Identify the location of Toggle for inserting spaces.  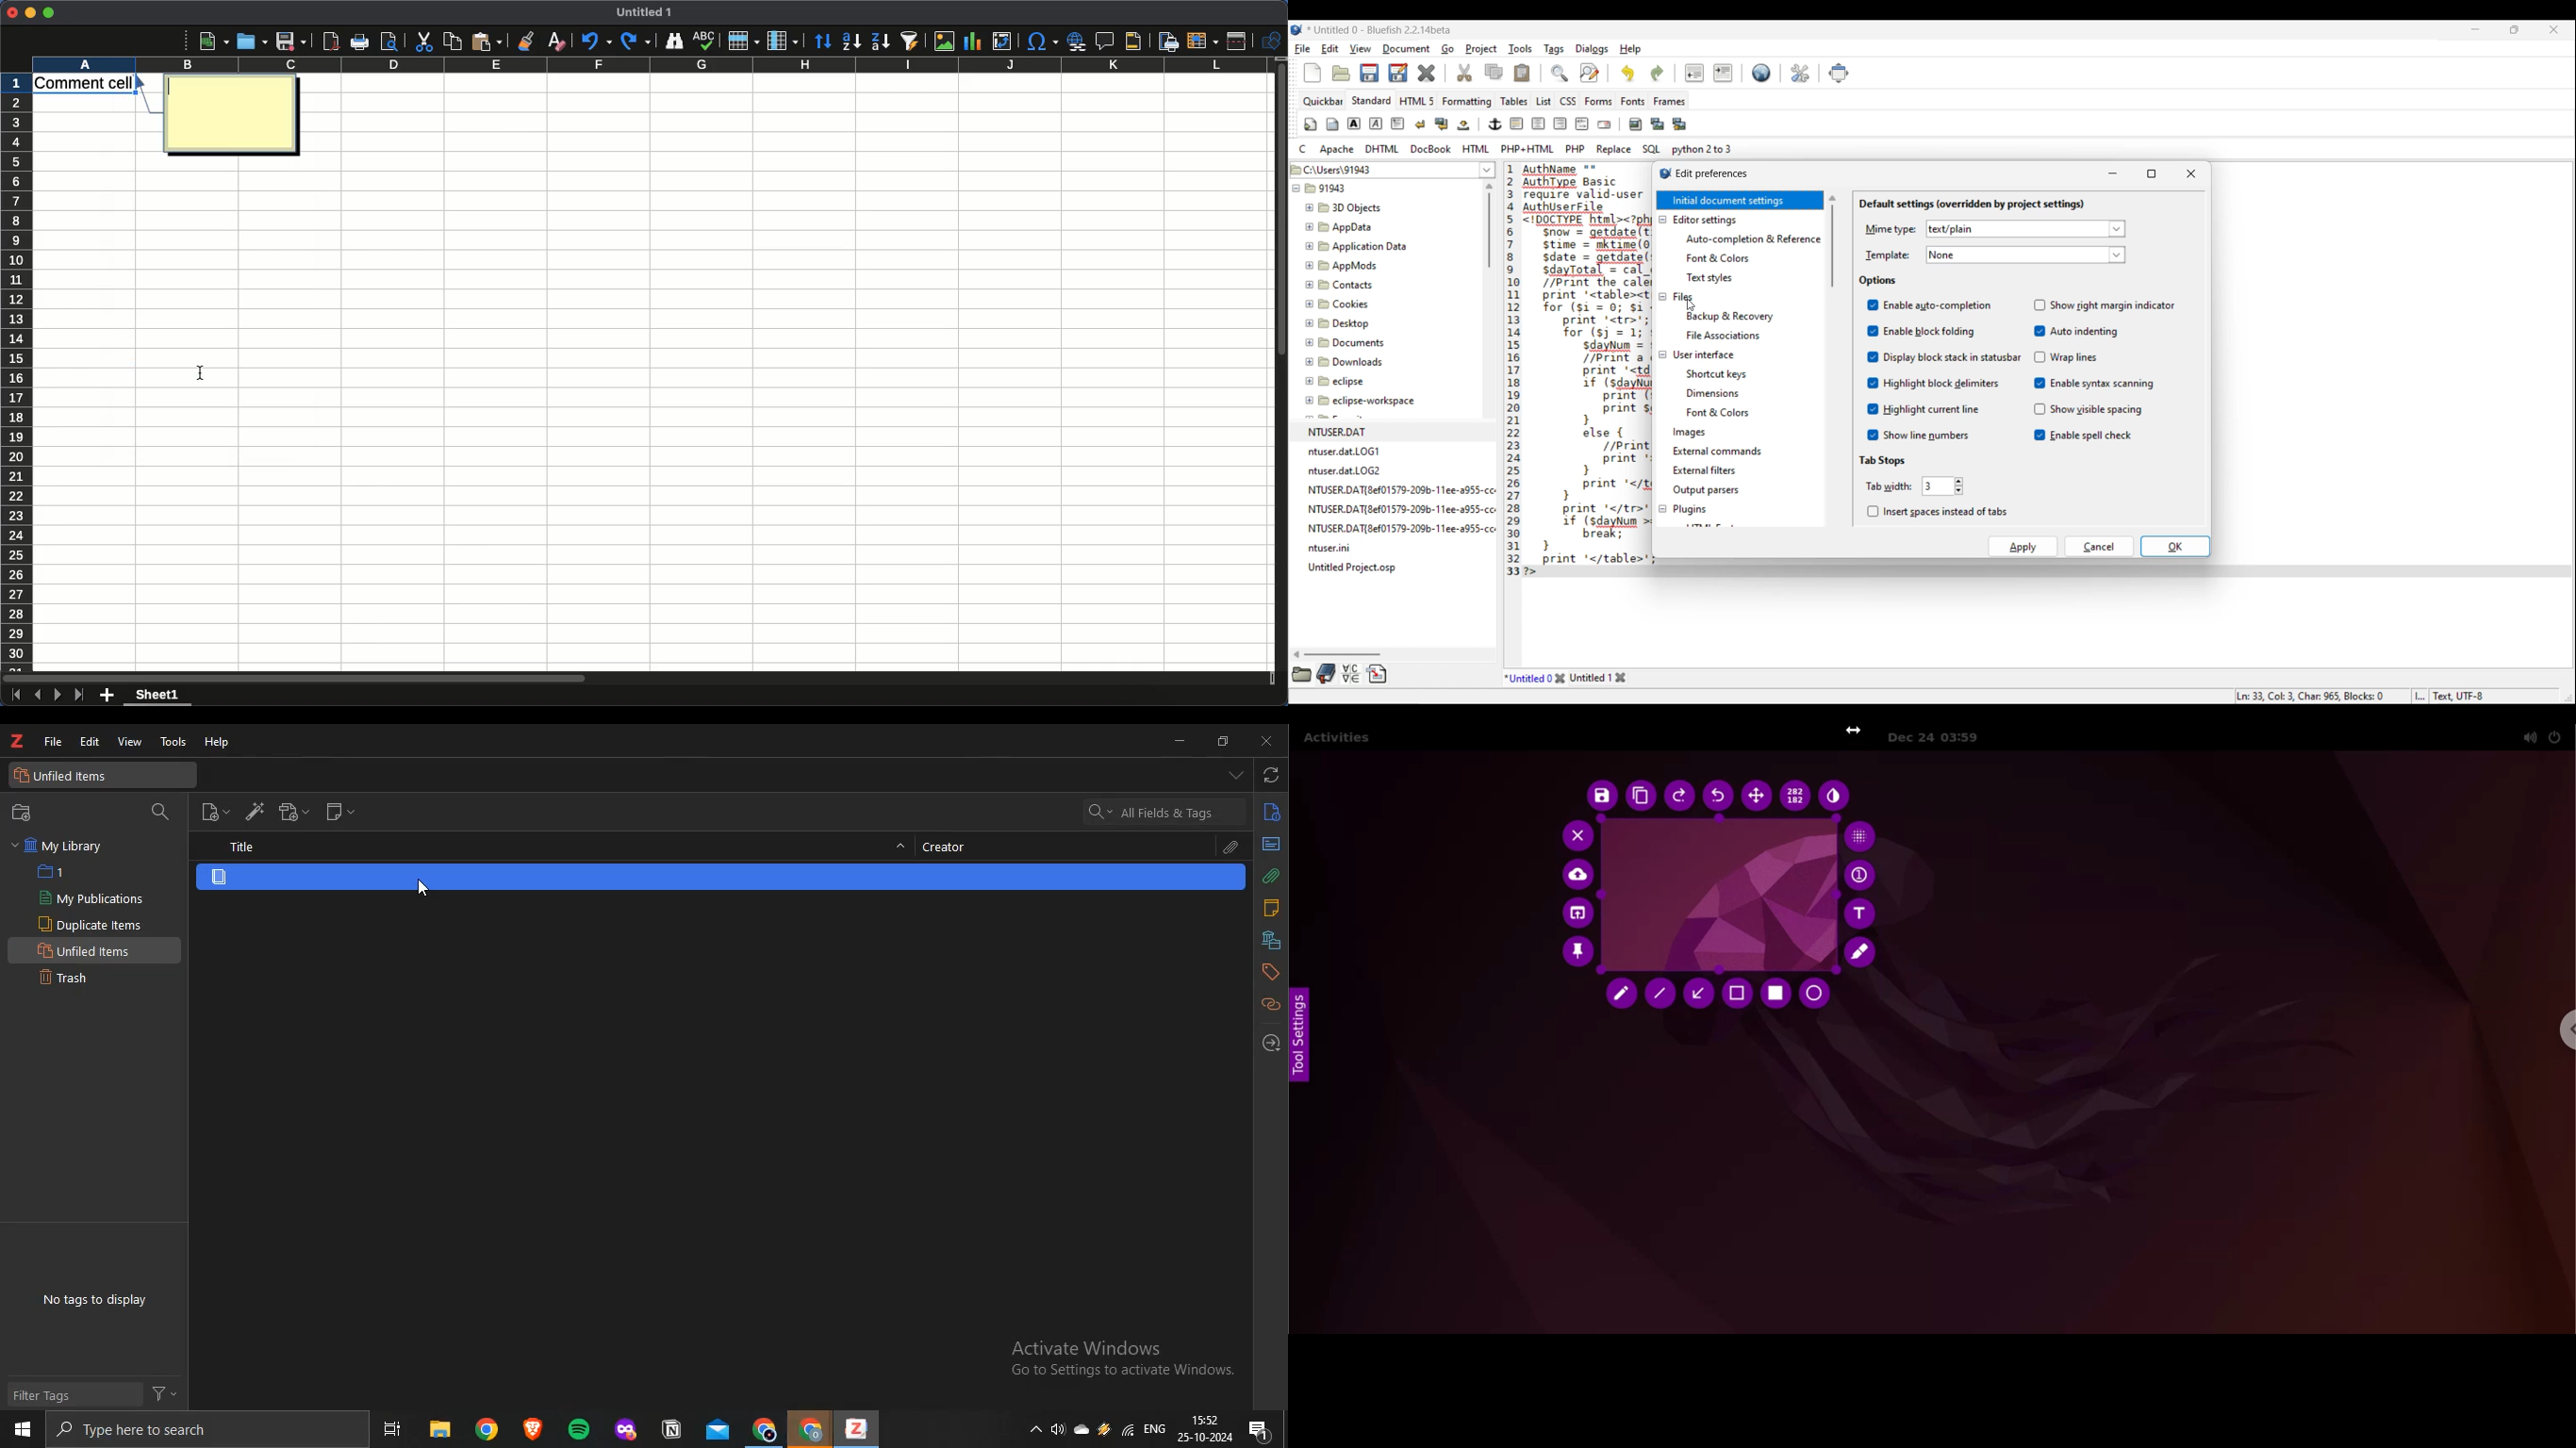
(1937, 511).